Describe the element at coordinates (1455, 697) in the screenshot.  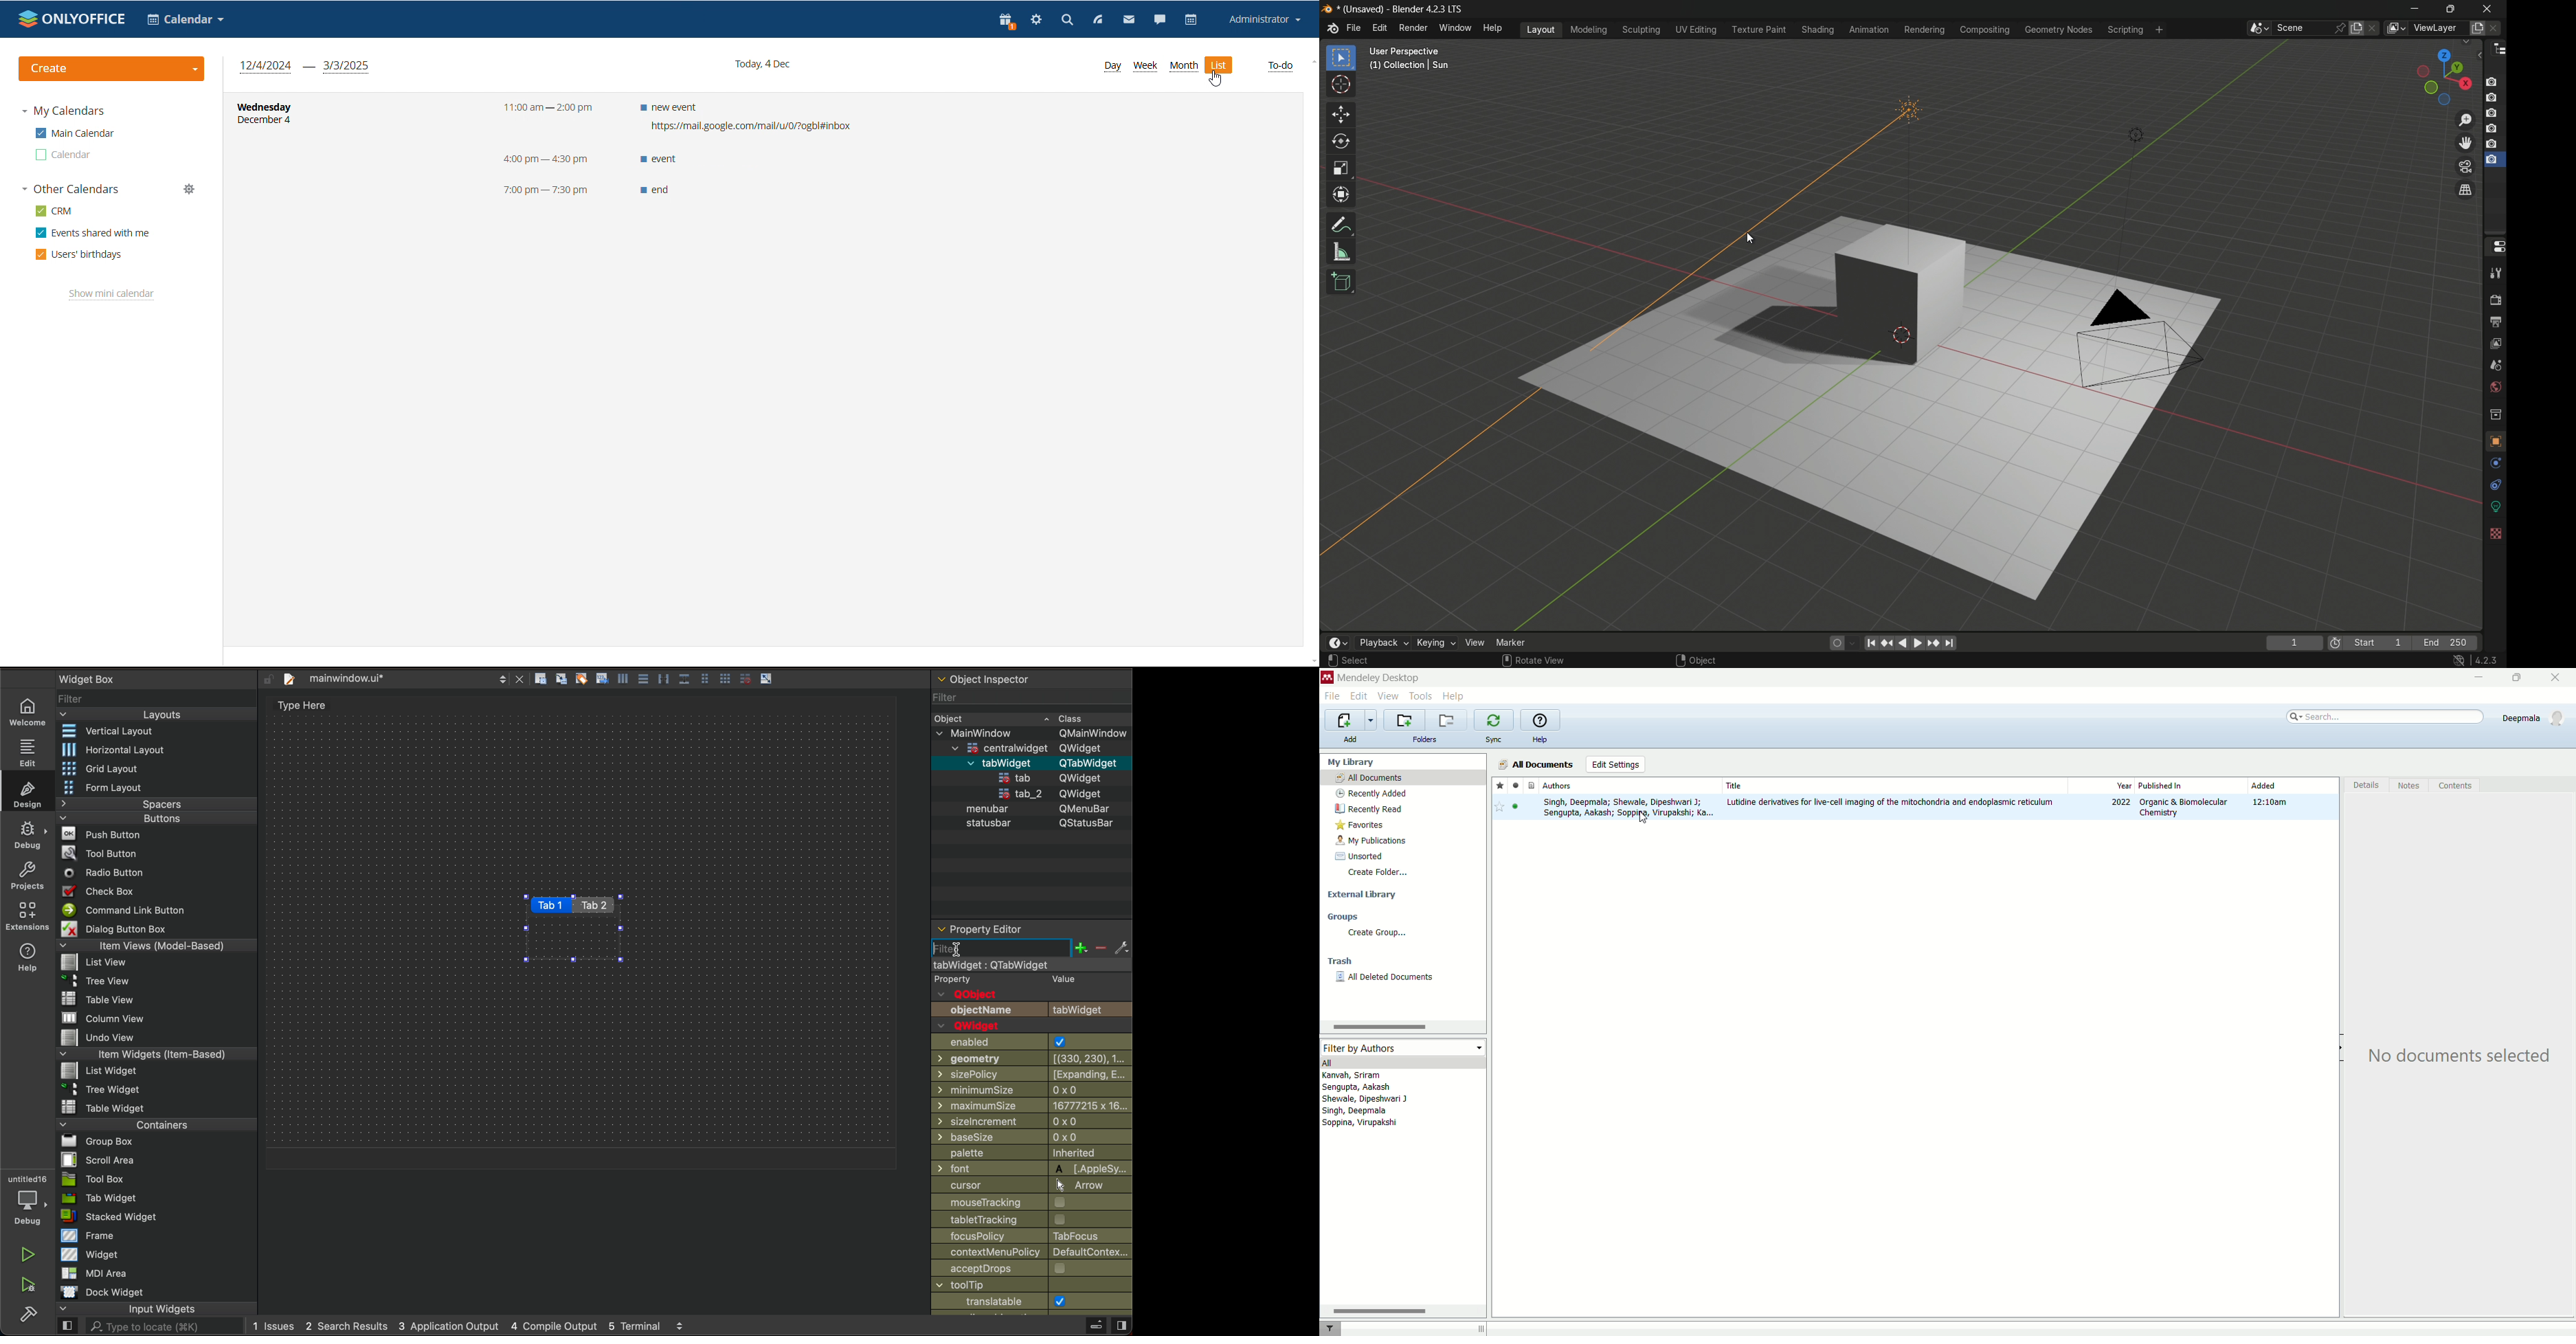
I see `help` at that location.